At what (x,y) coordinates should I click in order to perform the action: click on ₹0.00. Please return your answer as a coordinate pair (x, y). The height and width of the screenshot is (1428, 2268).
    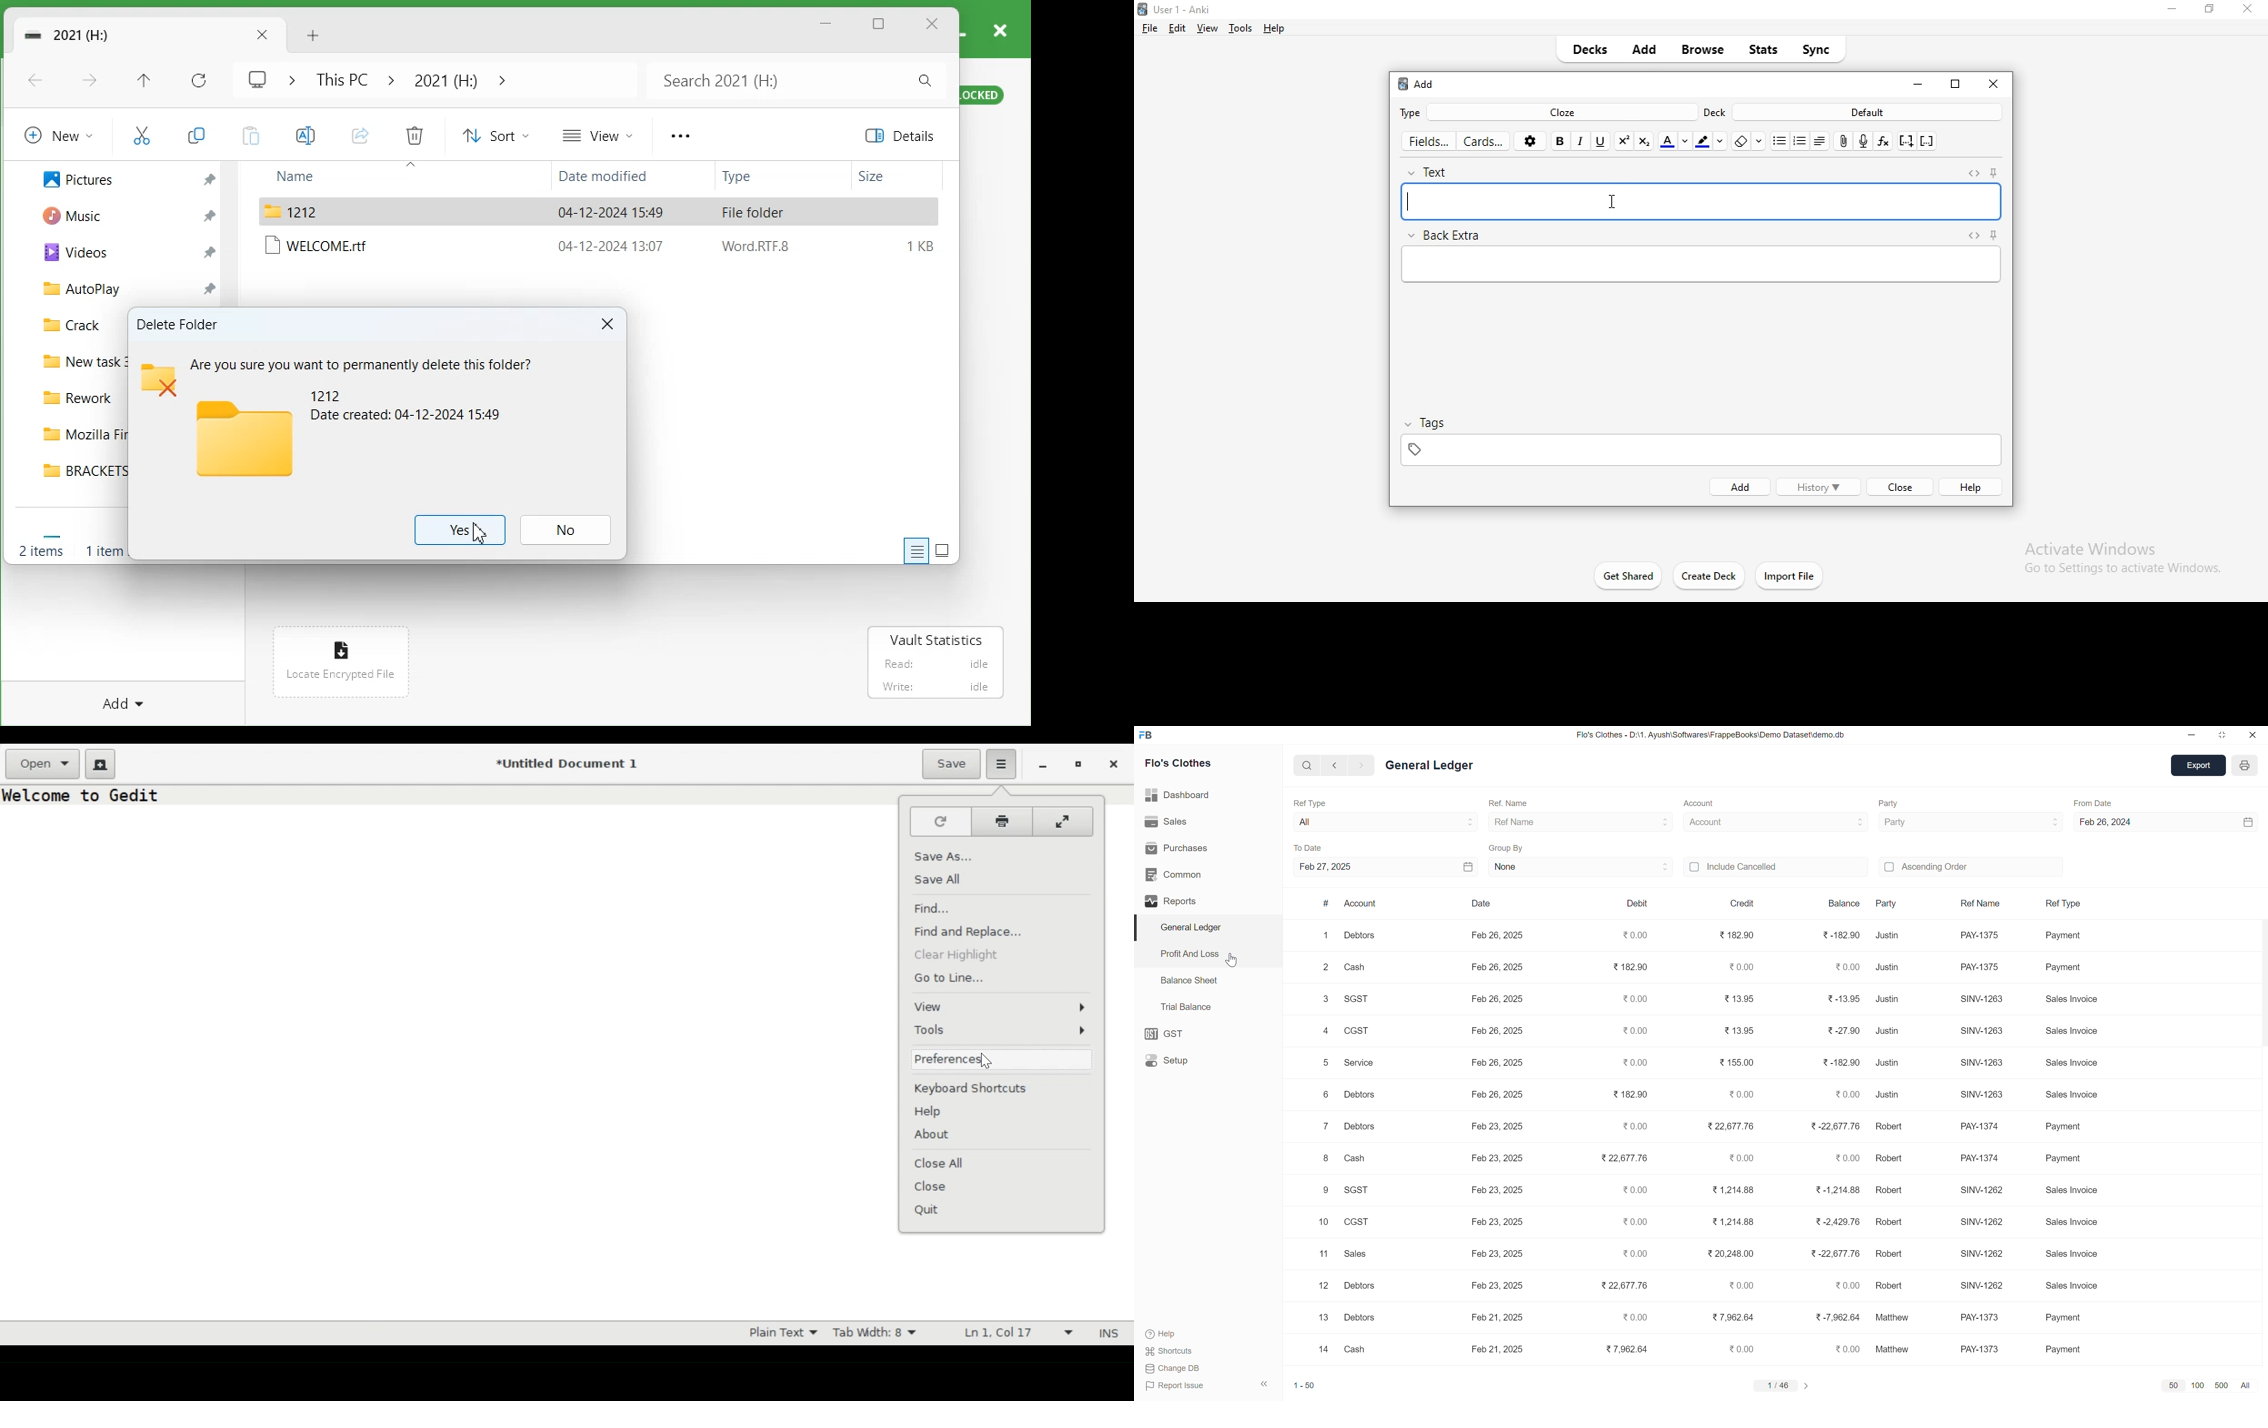
    Looking at the image, I should click on (1740, 1285).